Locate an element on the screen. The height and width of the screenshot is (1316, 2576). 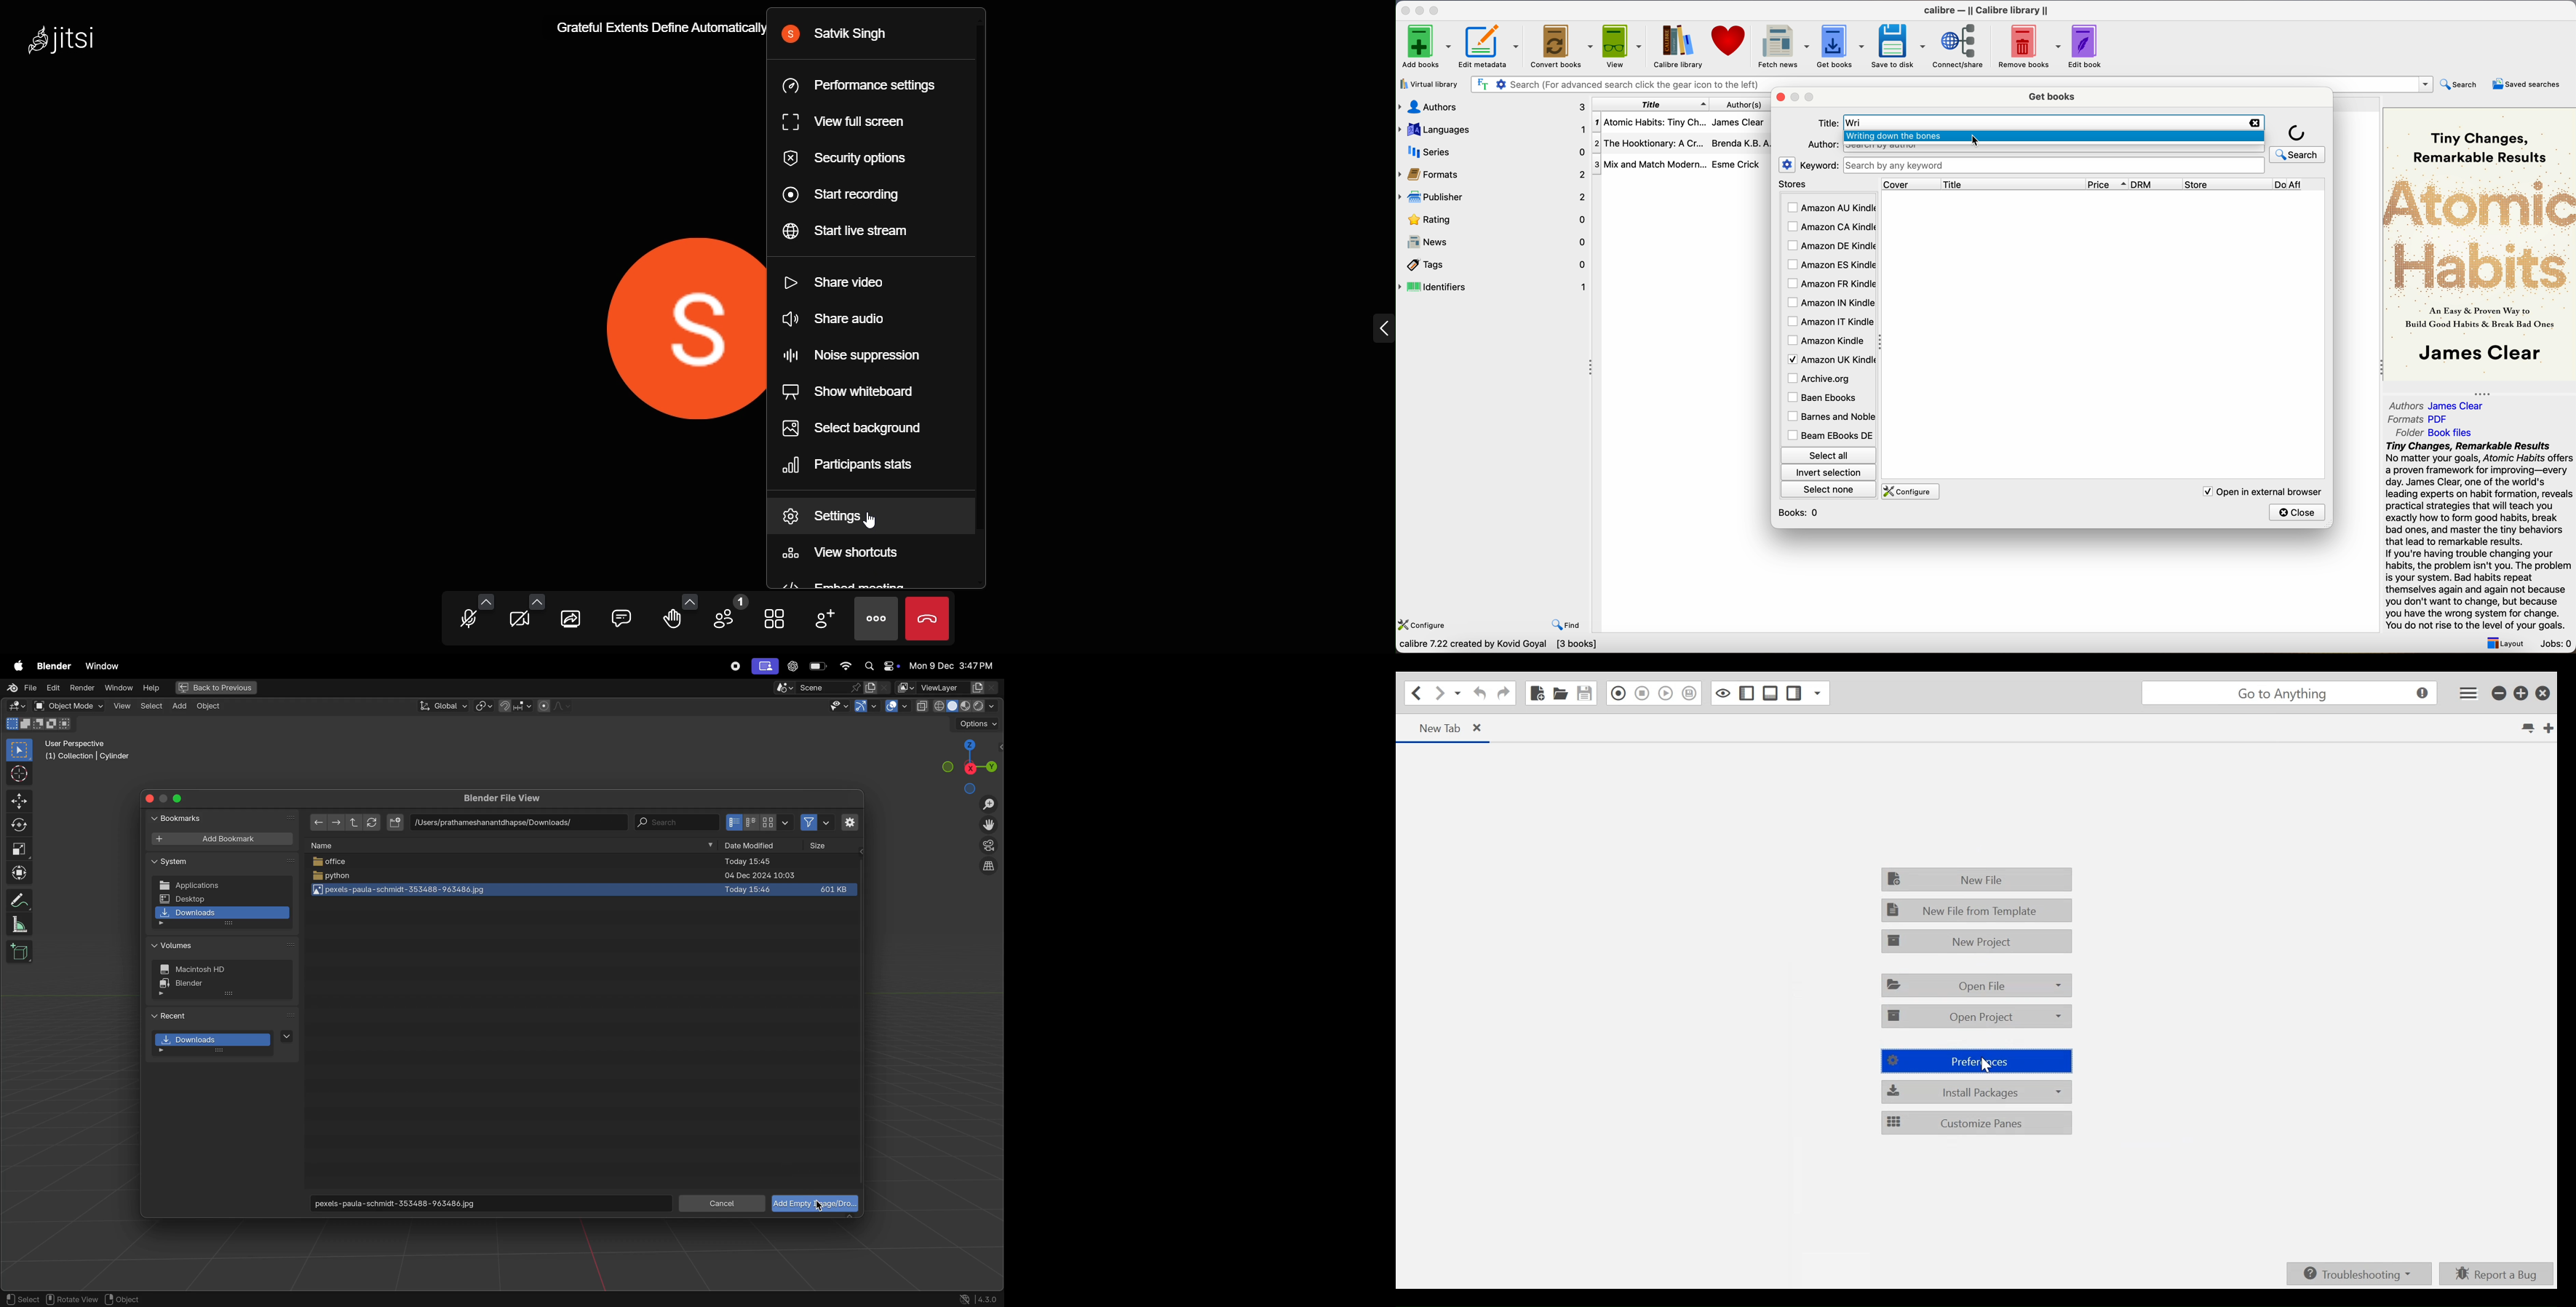
save to disk is located at coordinates (1899, 46).